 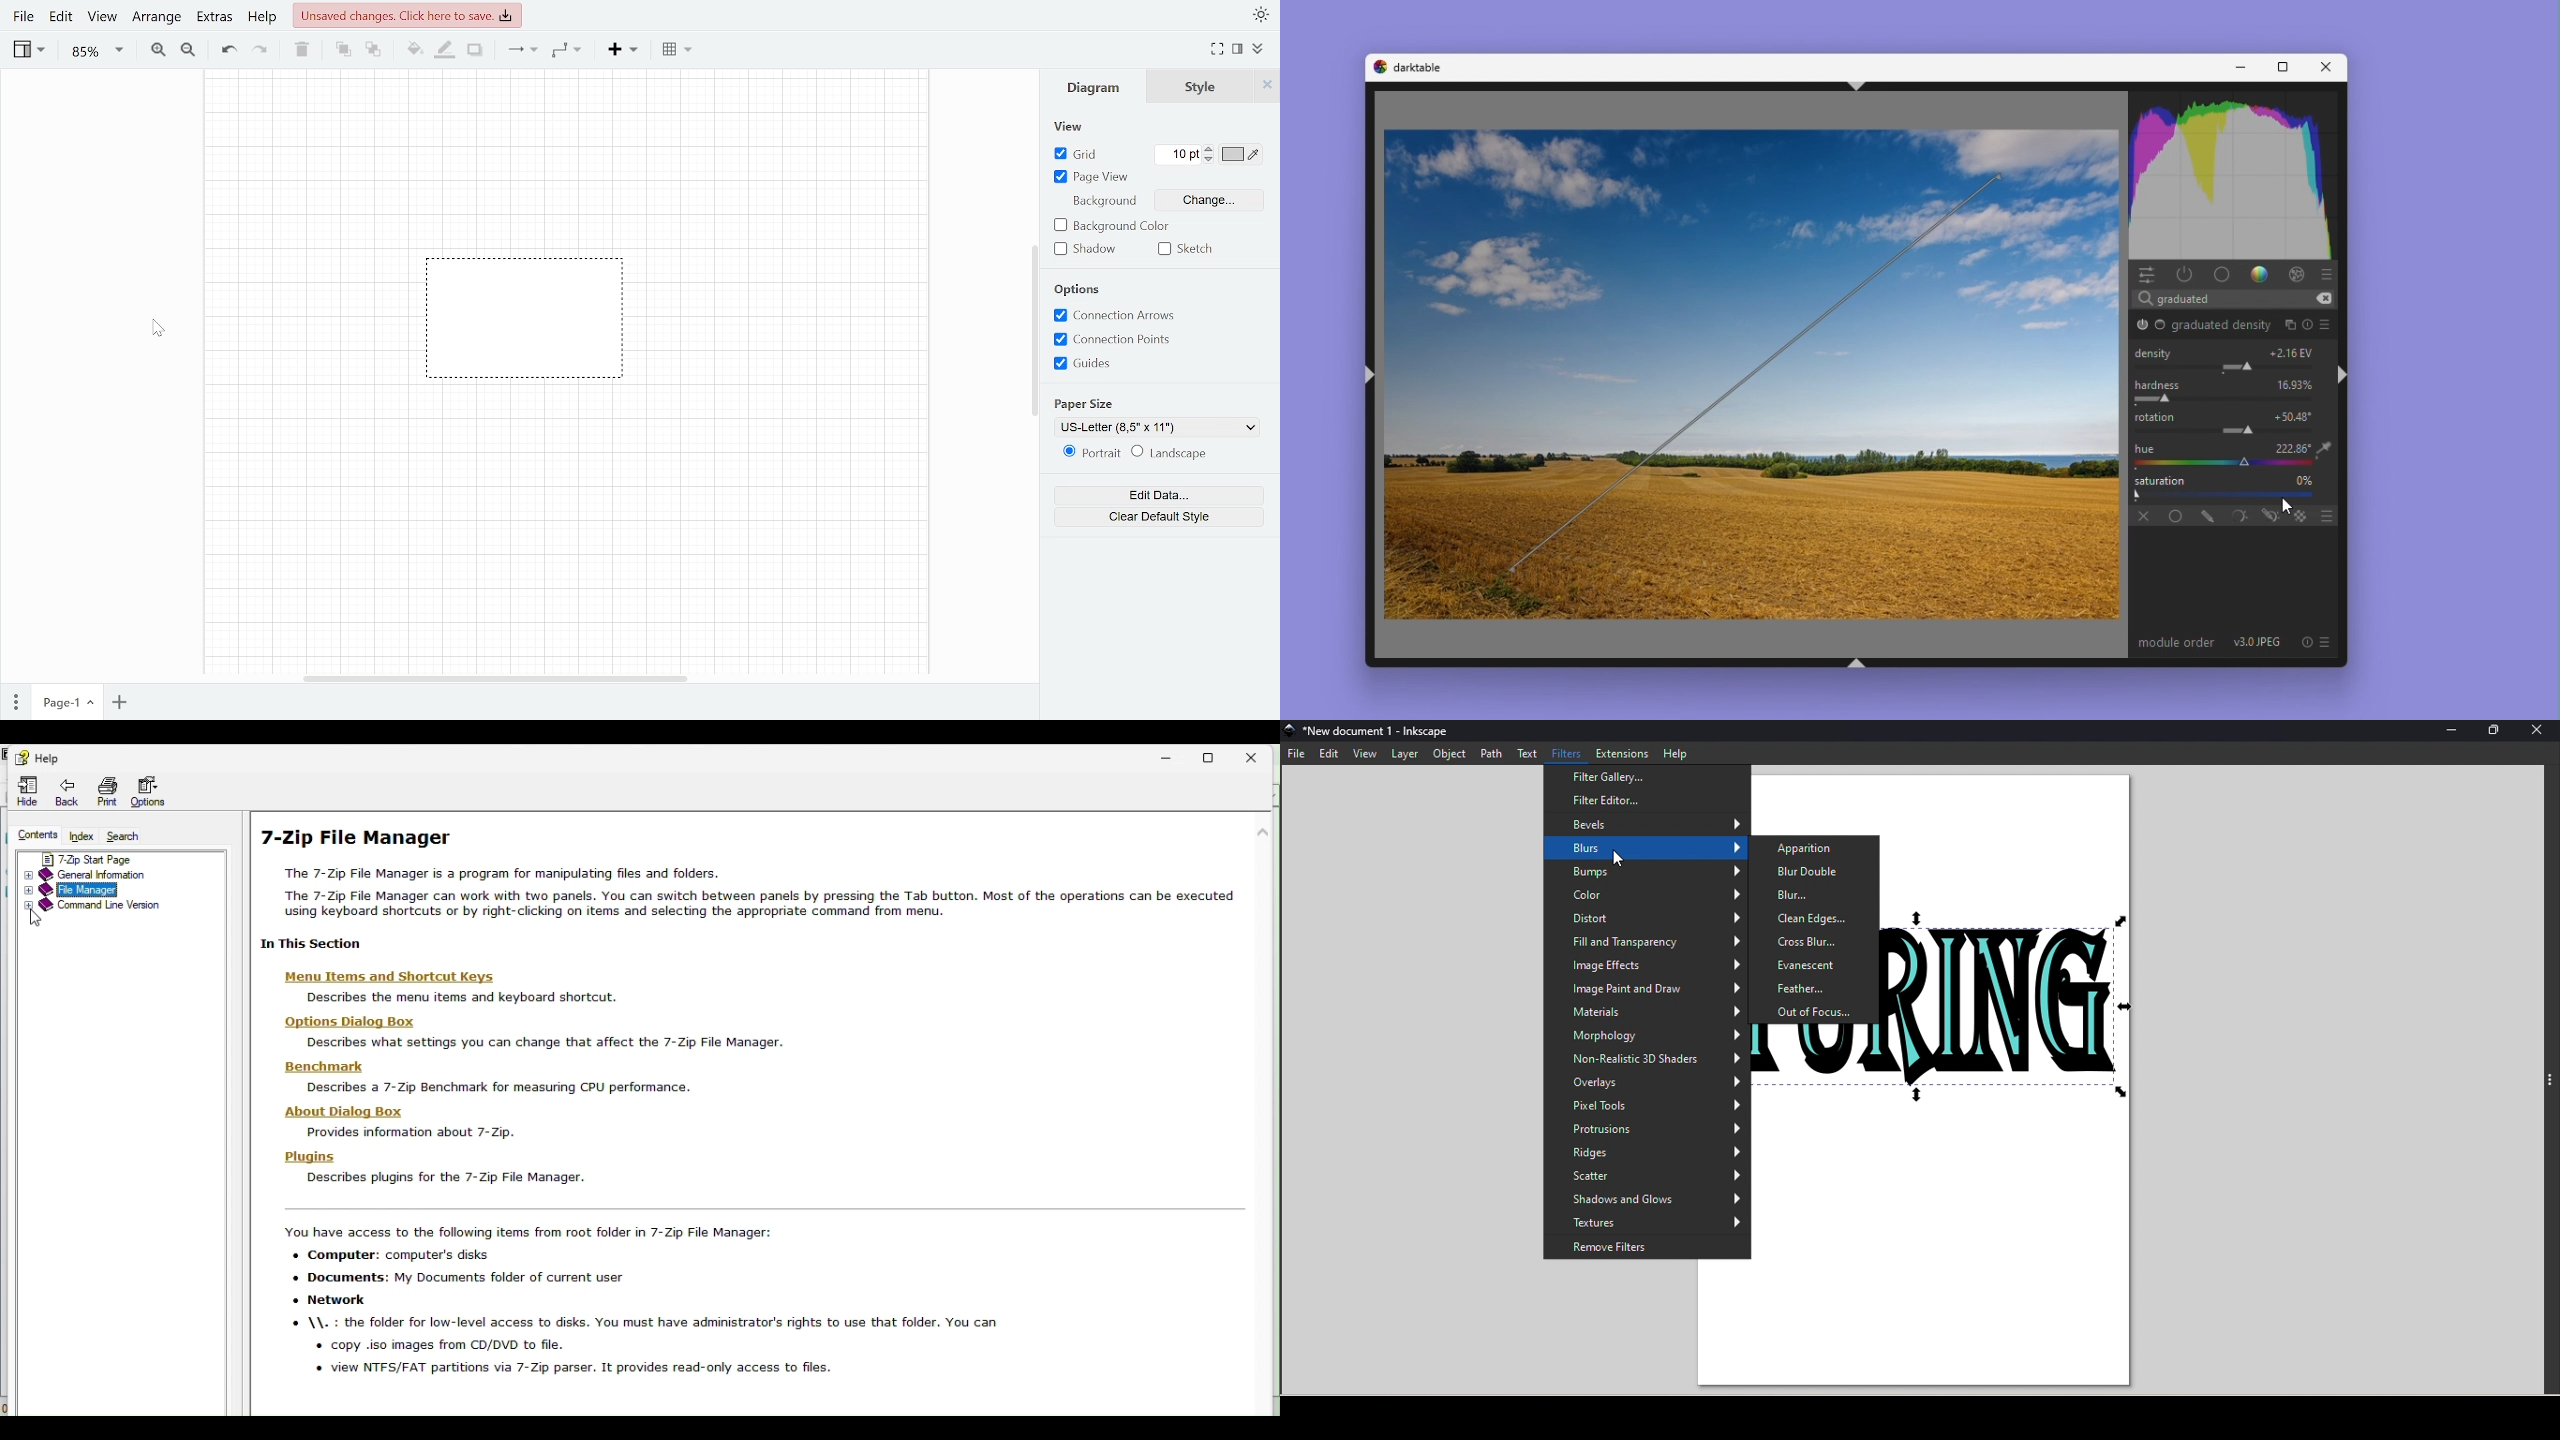 I want to click on Pages, so click(x=14, y=702).